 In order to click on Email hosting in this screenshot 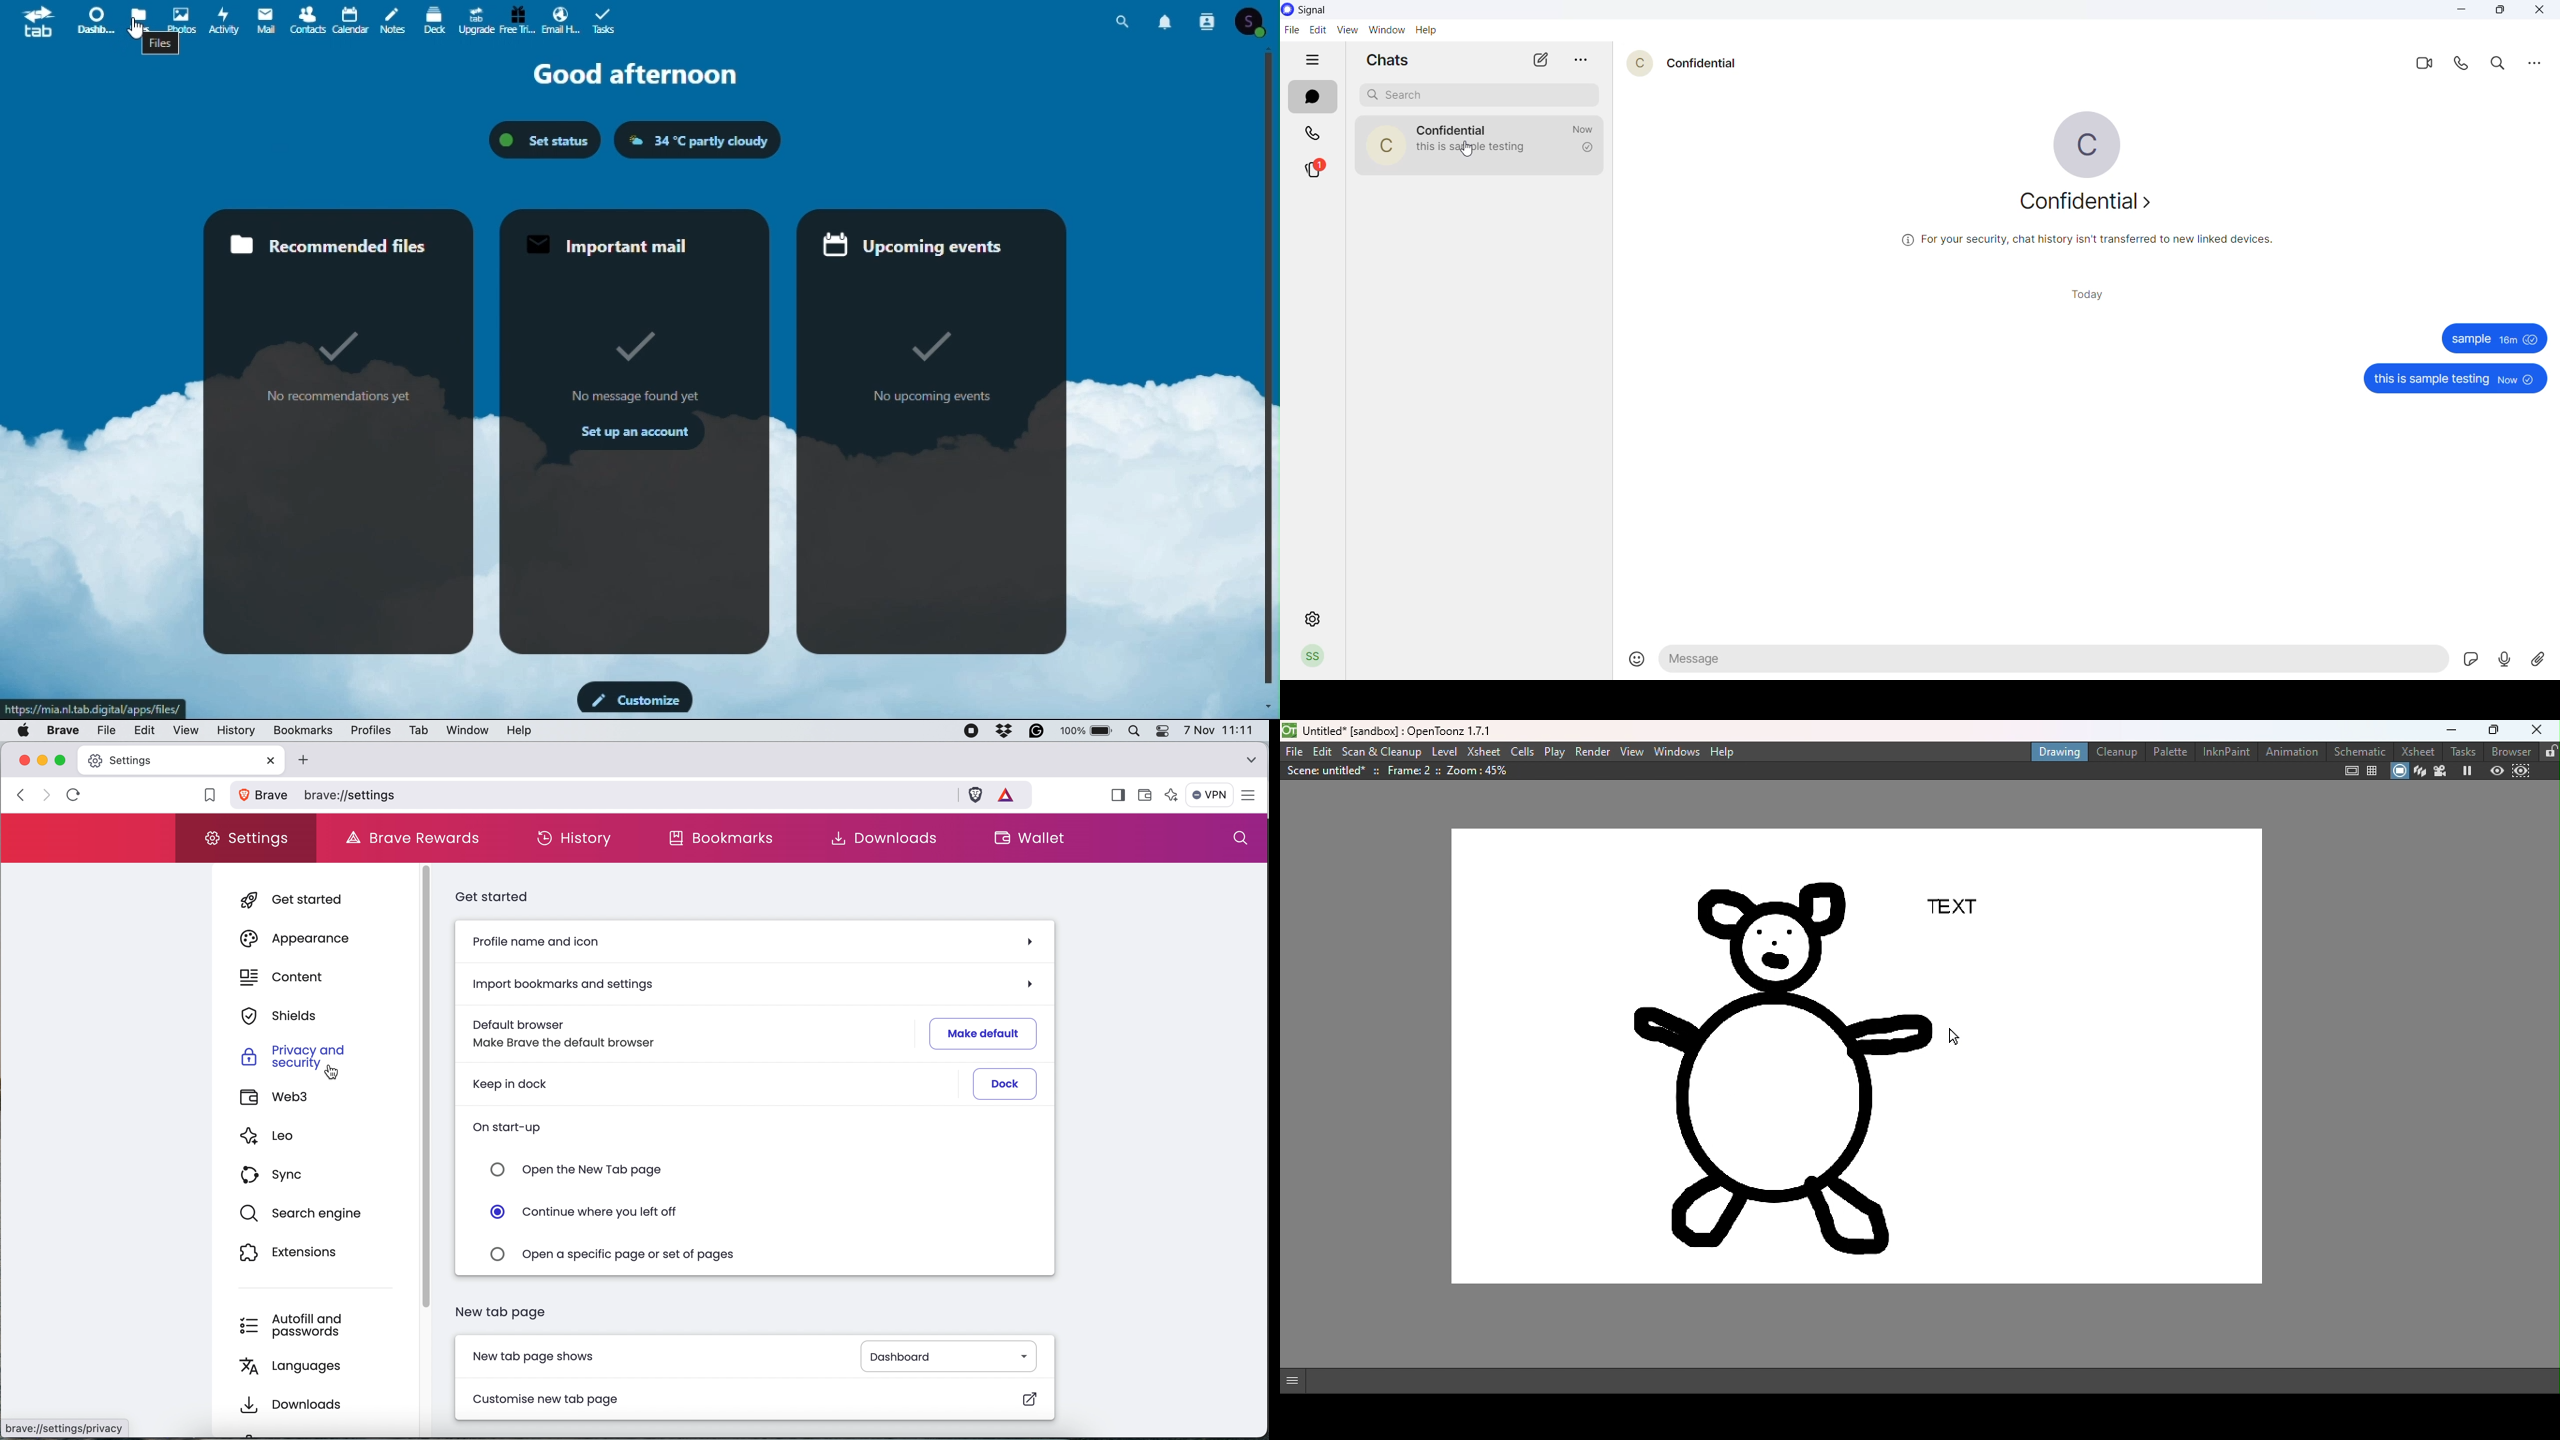, I will do `click(561, 19)`.